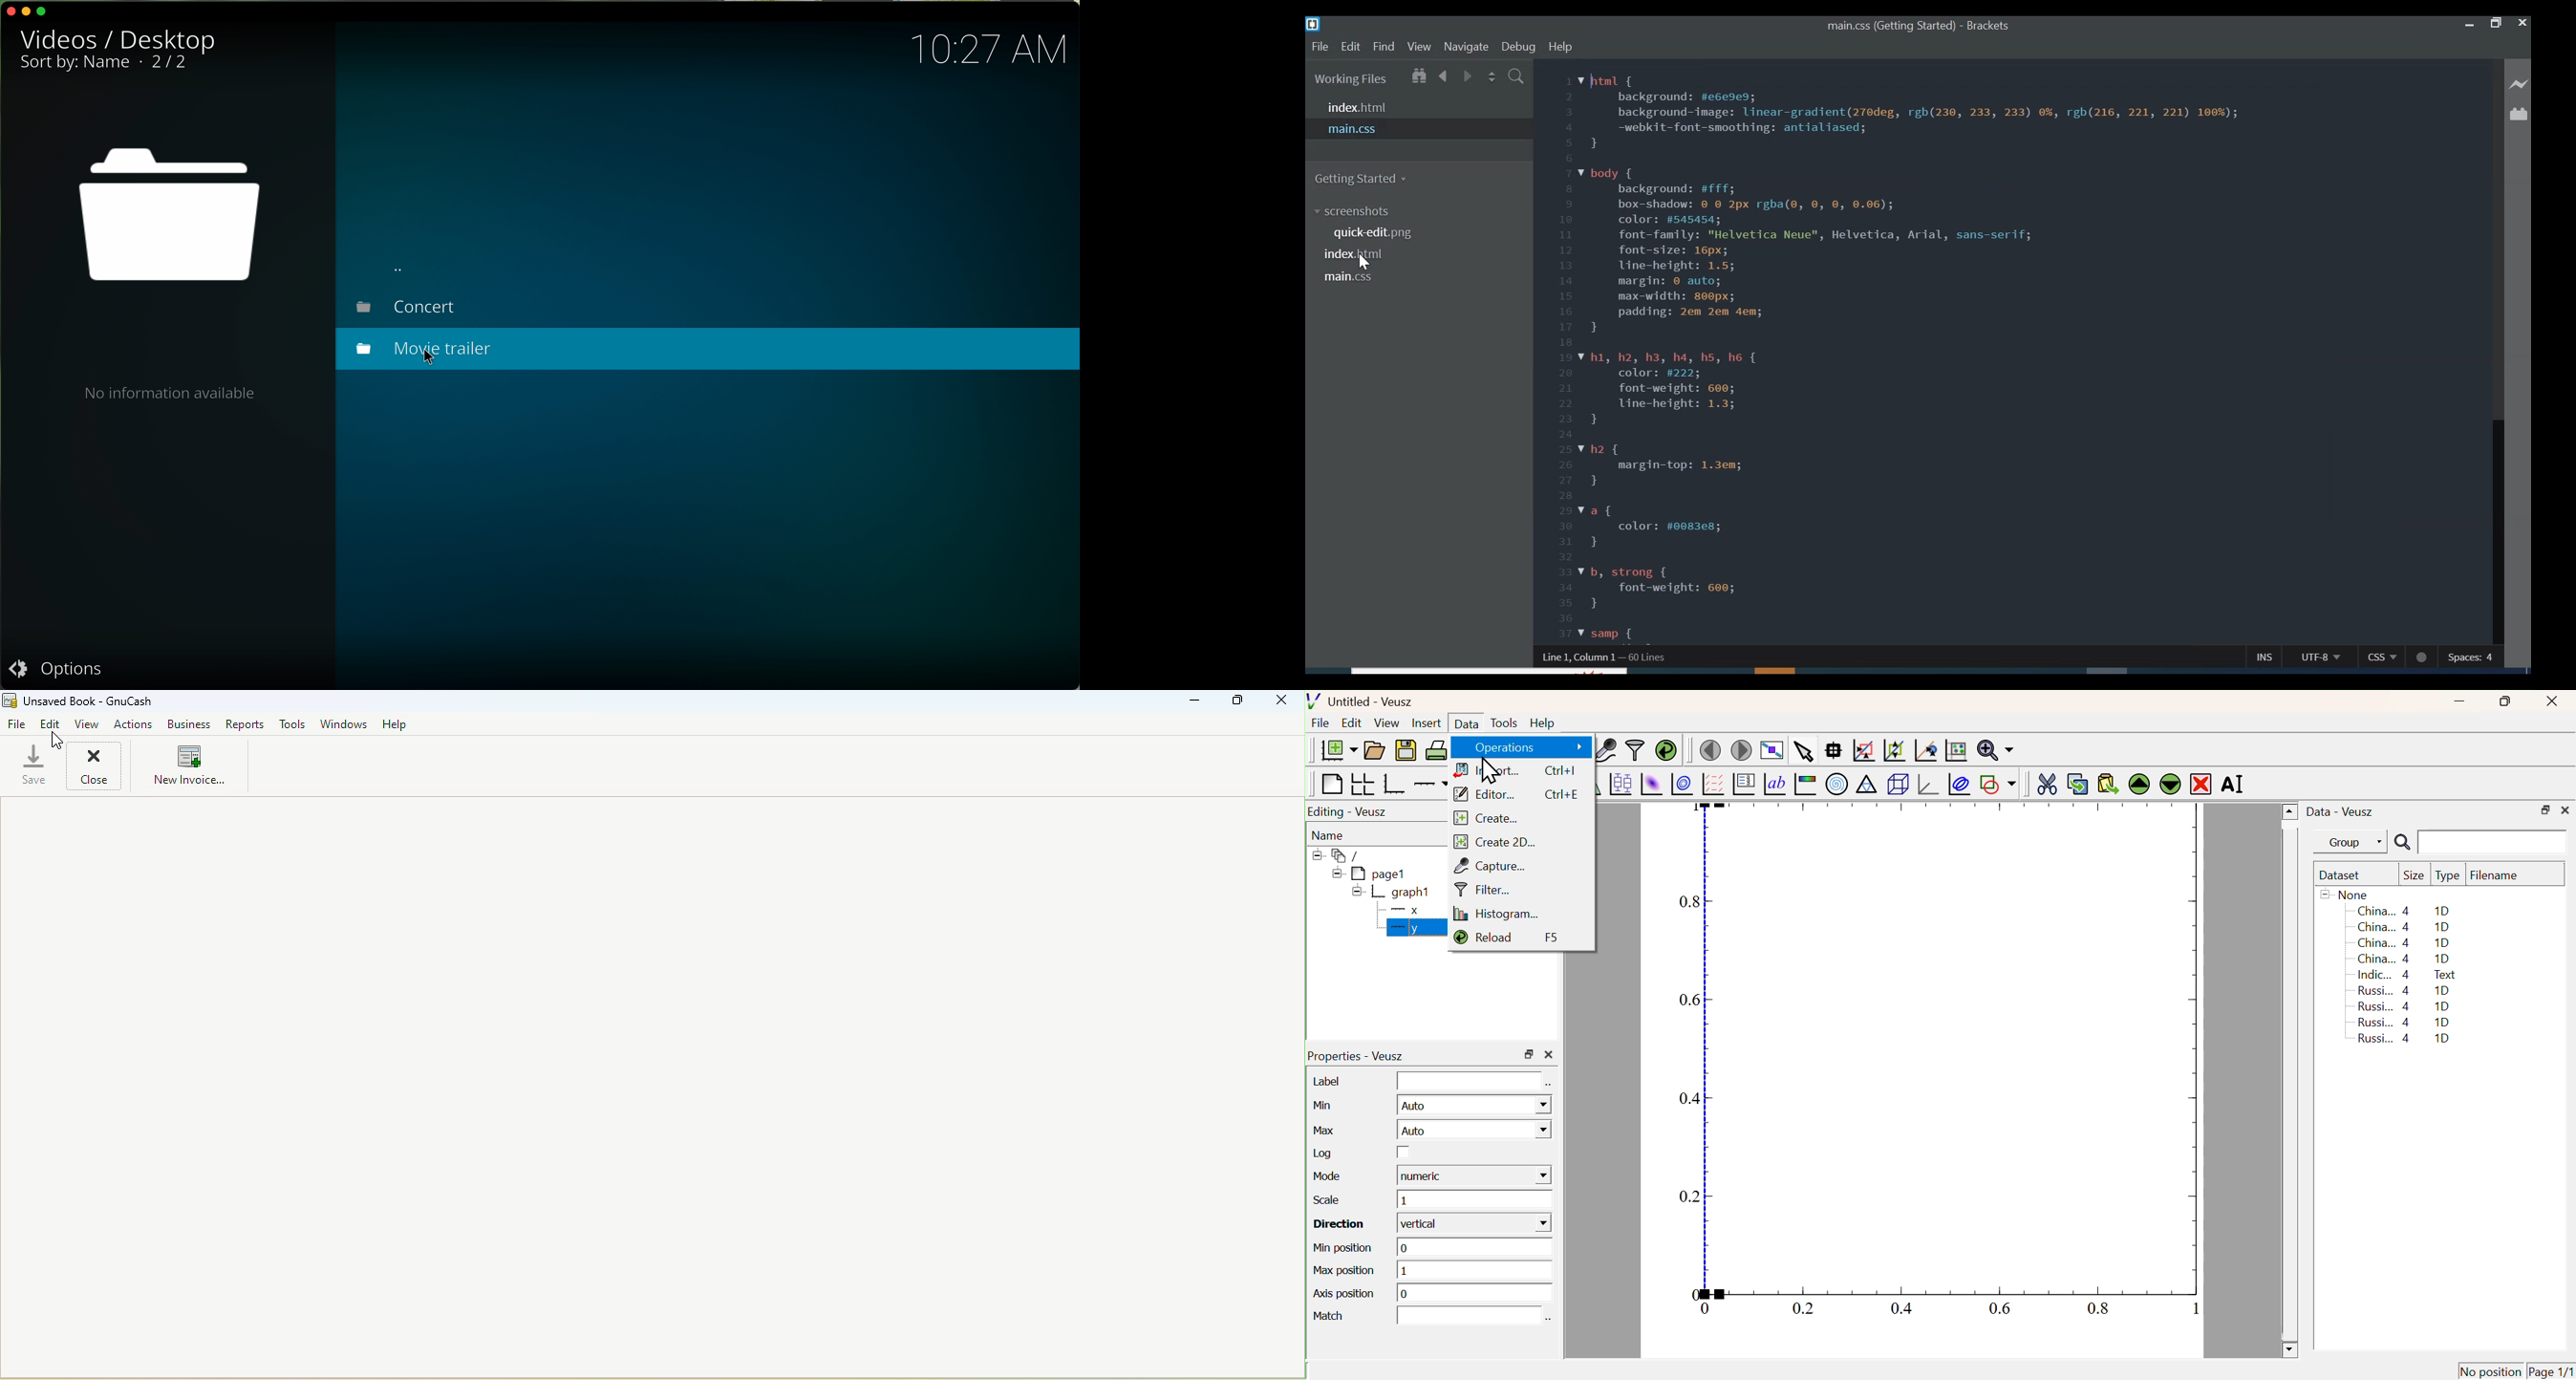 The image size is (2576, 1400). What do you see at coordinates (2314, 657) in the screenshot?
I see `File Encoding` at bounding box center [2314, 657].